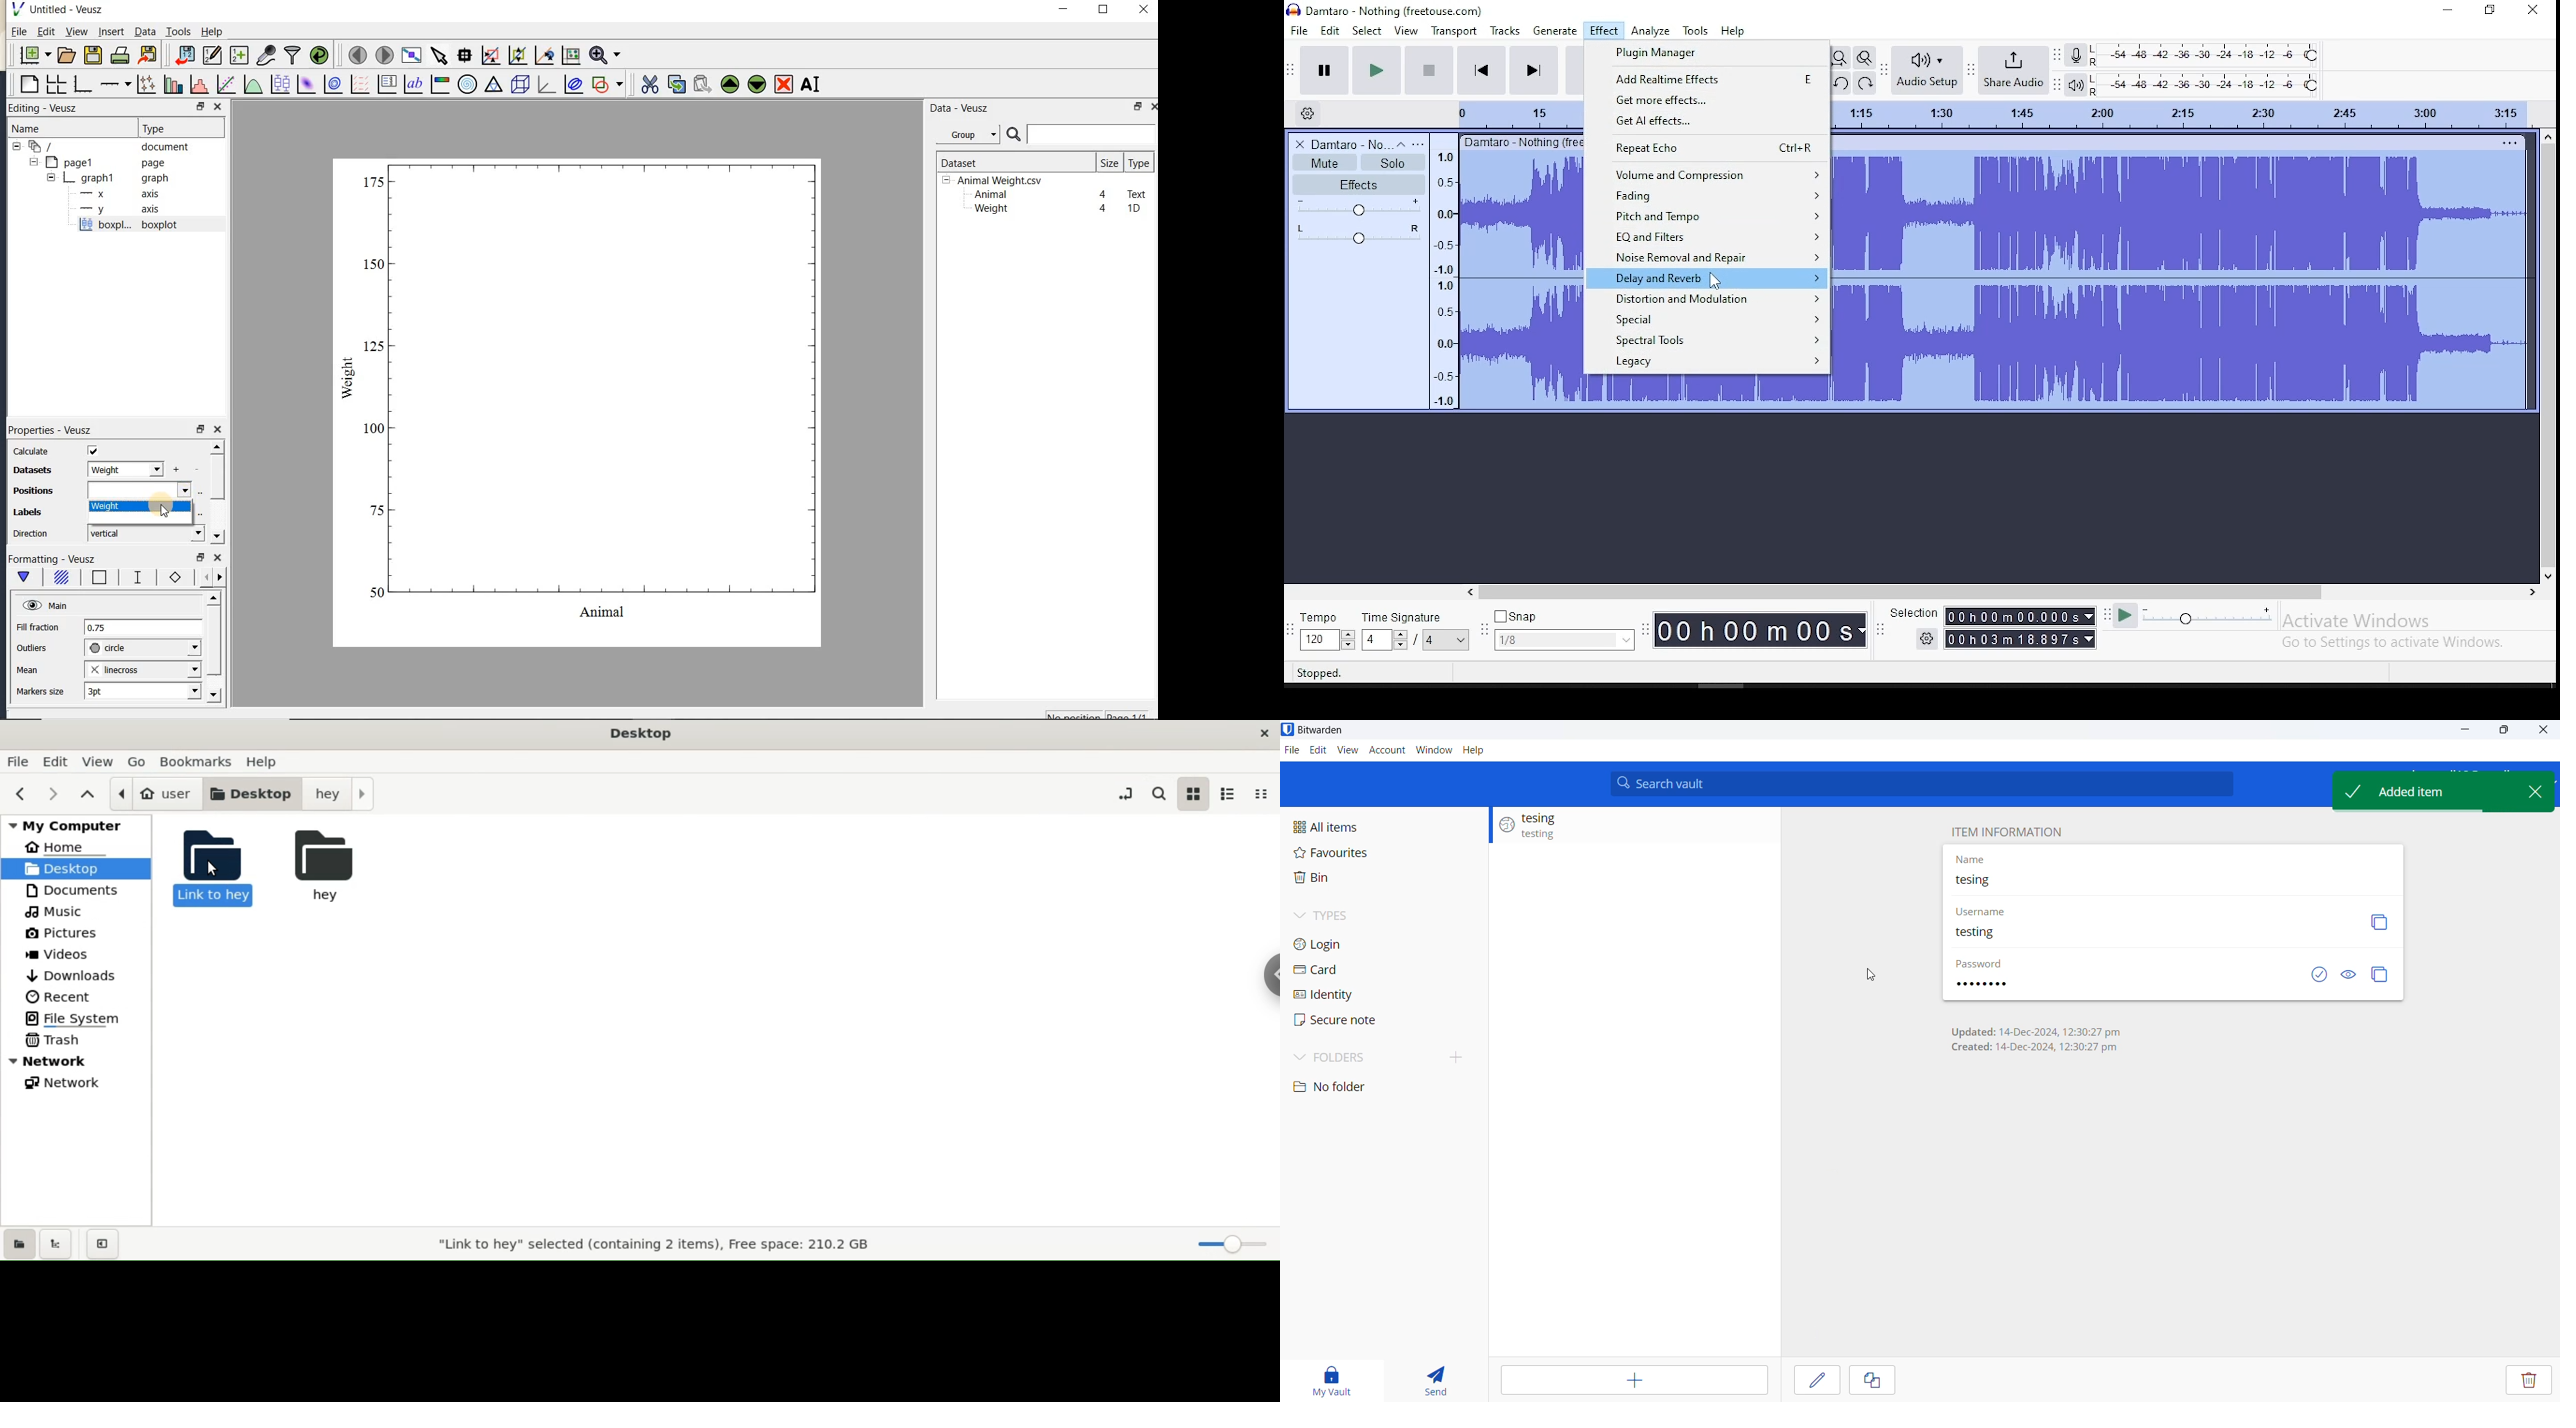  What do you see at coordinates (1872, 1381) in the screenshot?
I see `copy` at bounding box center [1872, 1381].